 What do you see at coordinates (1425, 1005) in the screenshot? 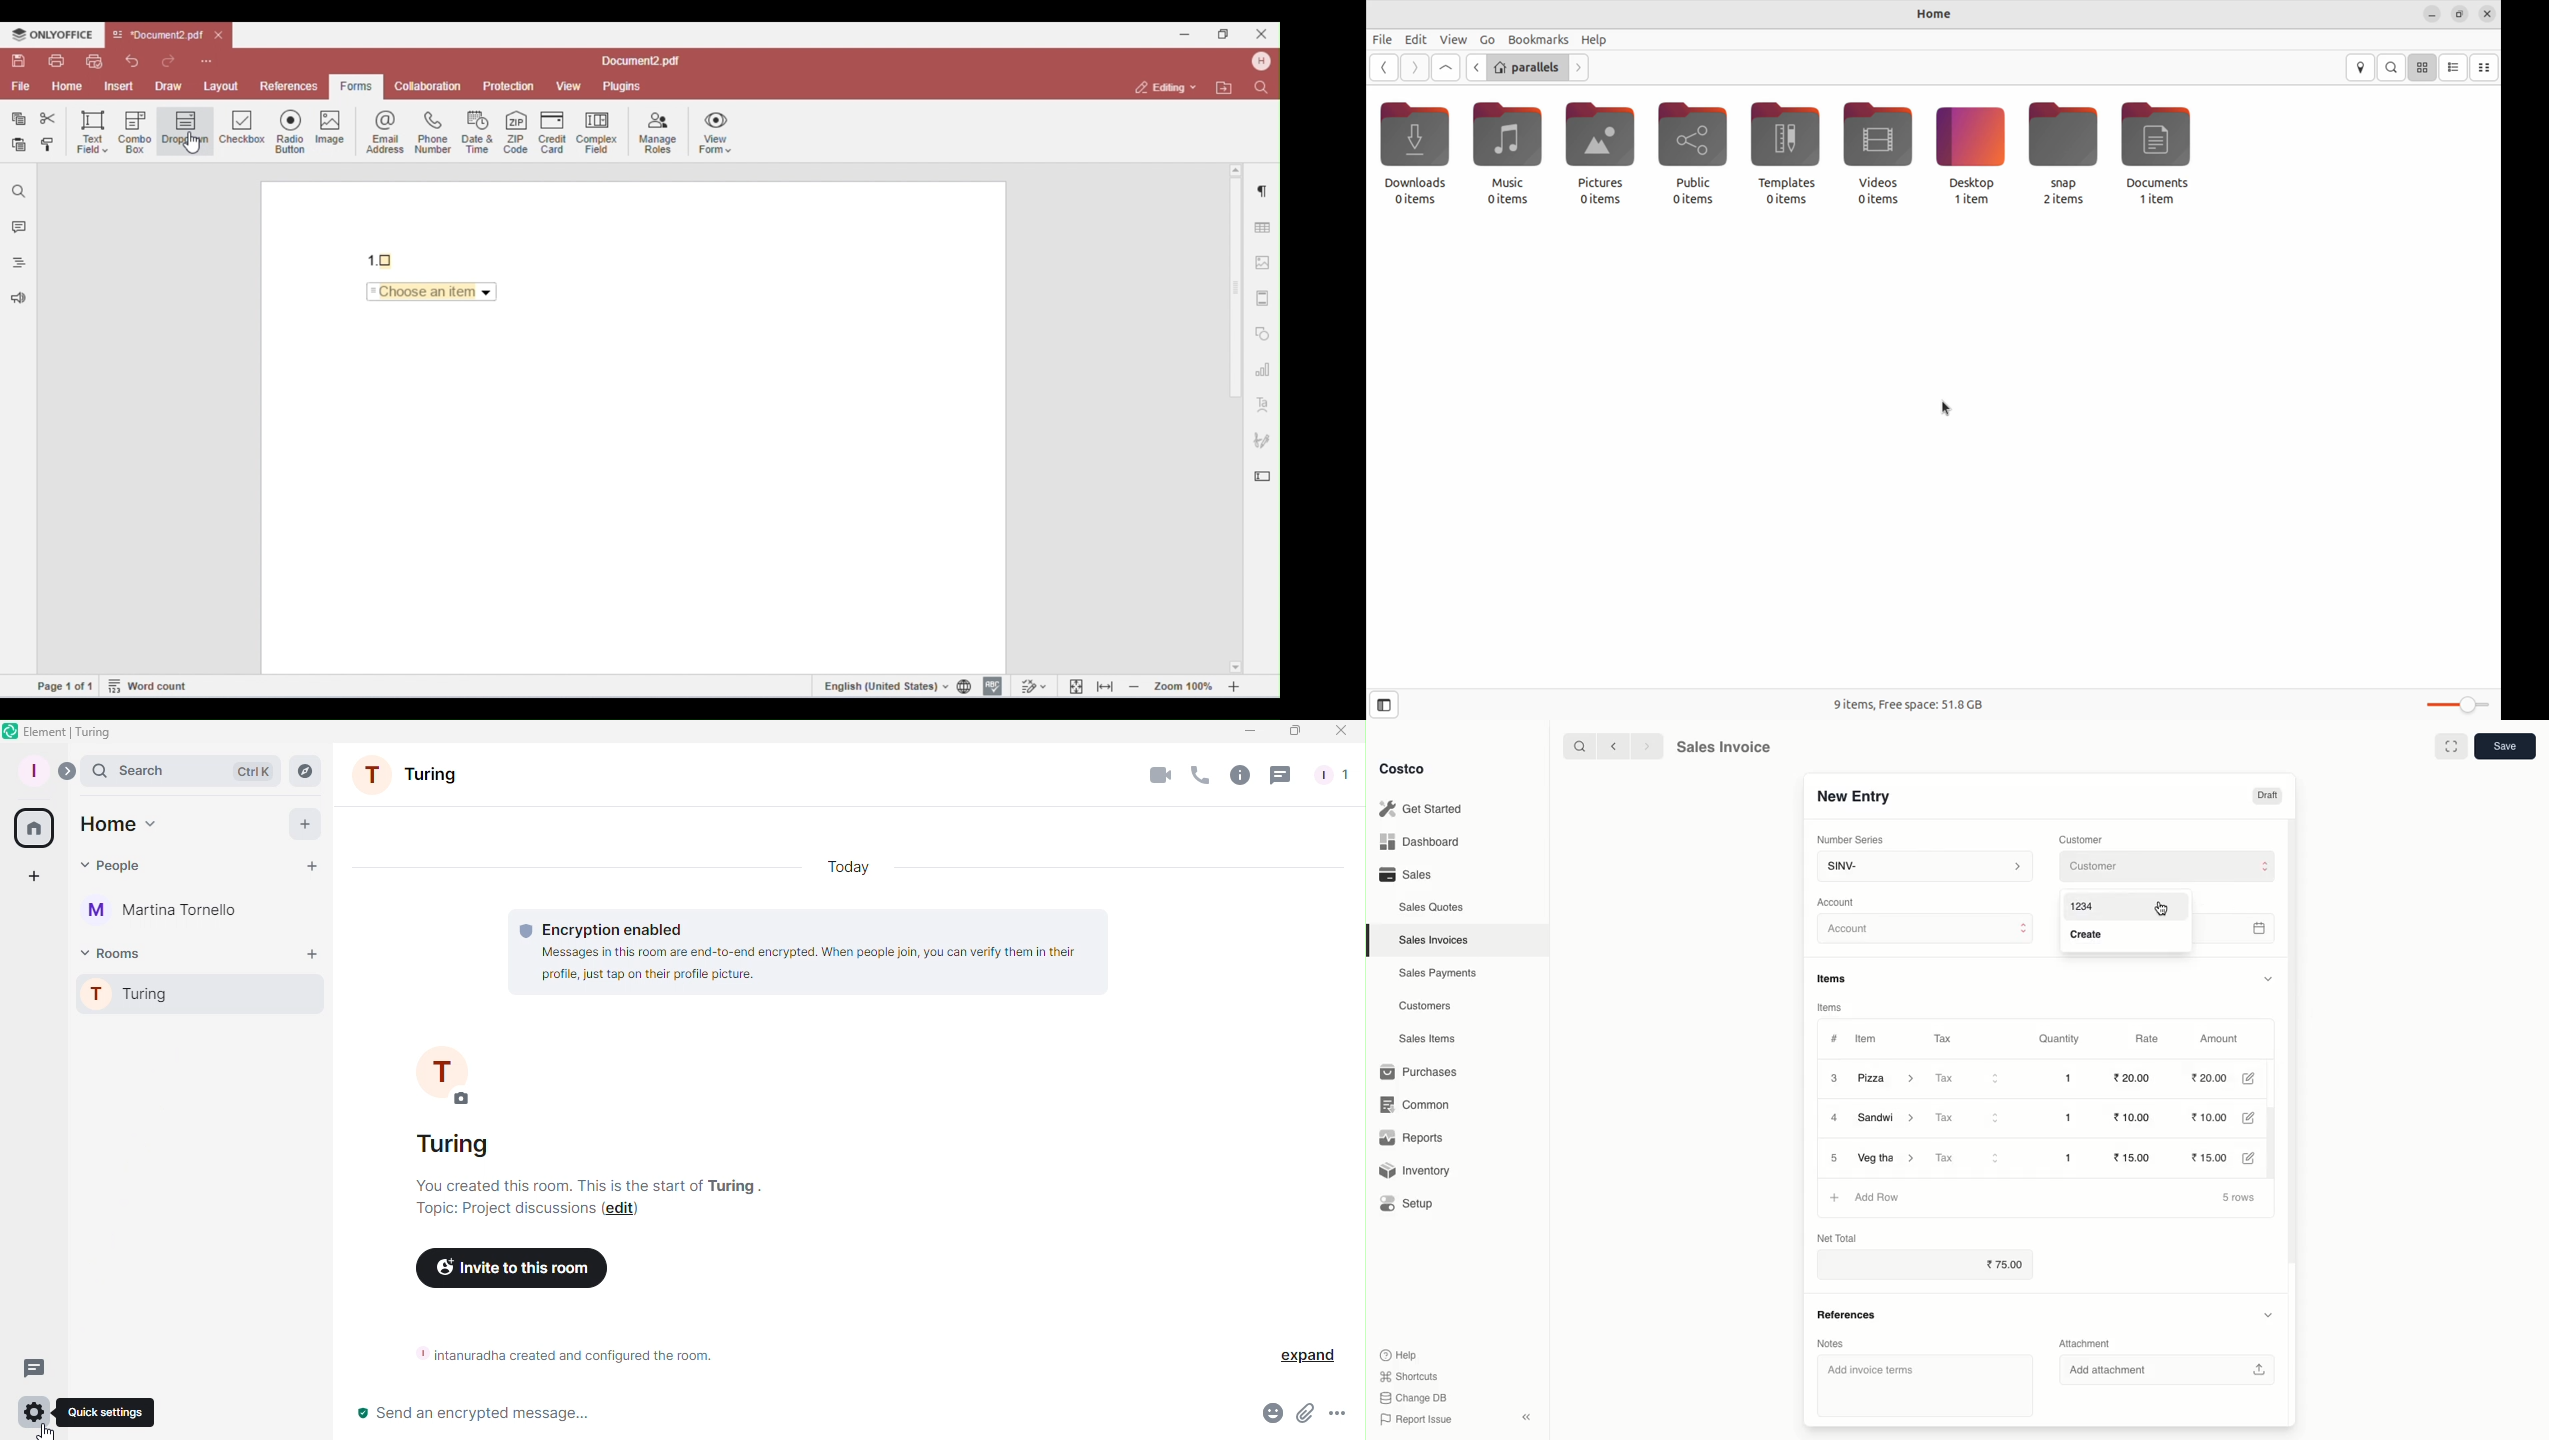
I see `Customers` at bounding box center [1425, 1005].